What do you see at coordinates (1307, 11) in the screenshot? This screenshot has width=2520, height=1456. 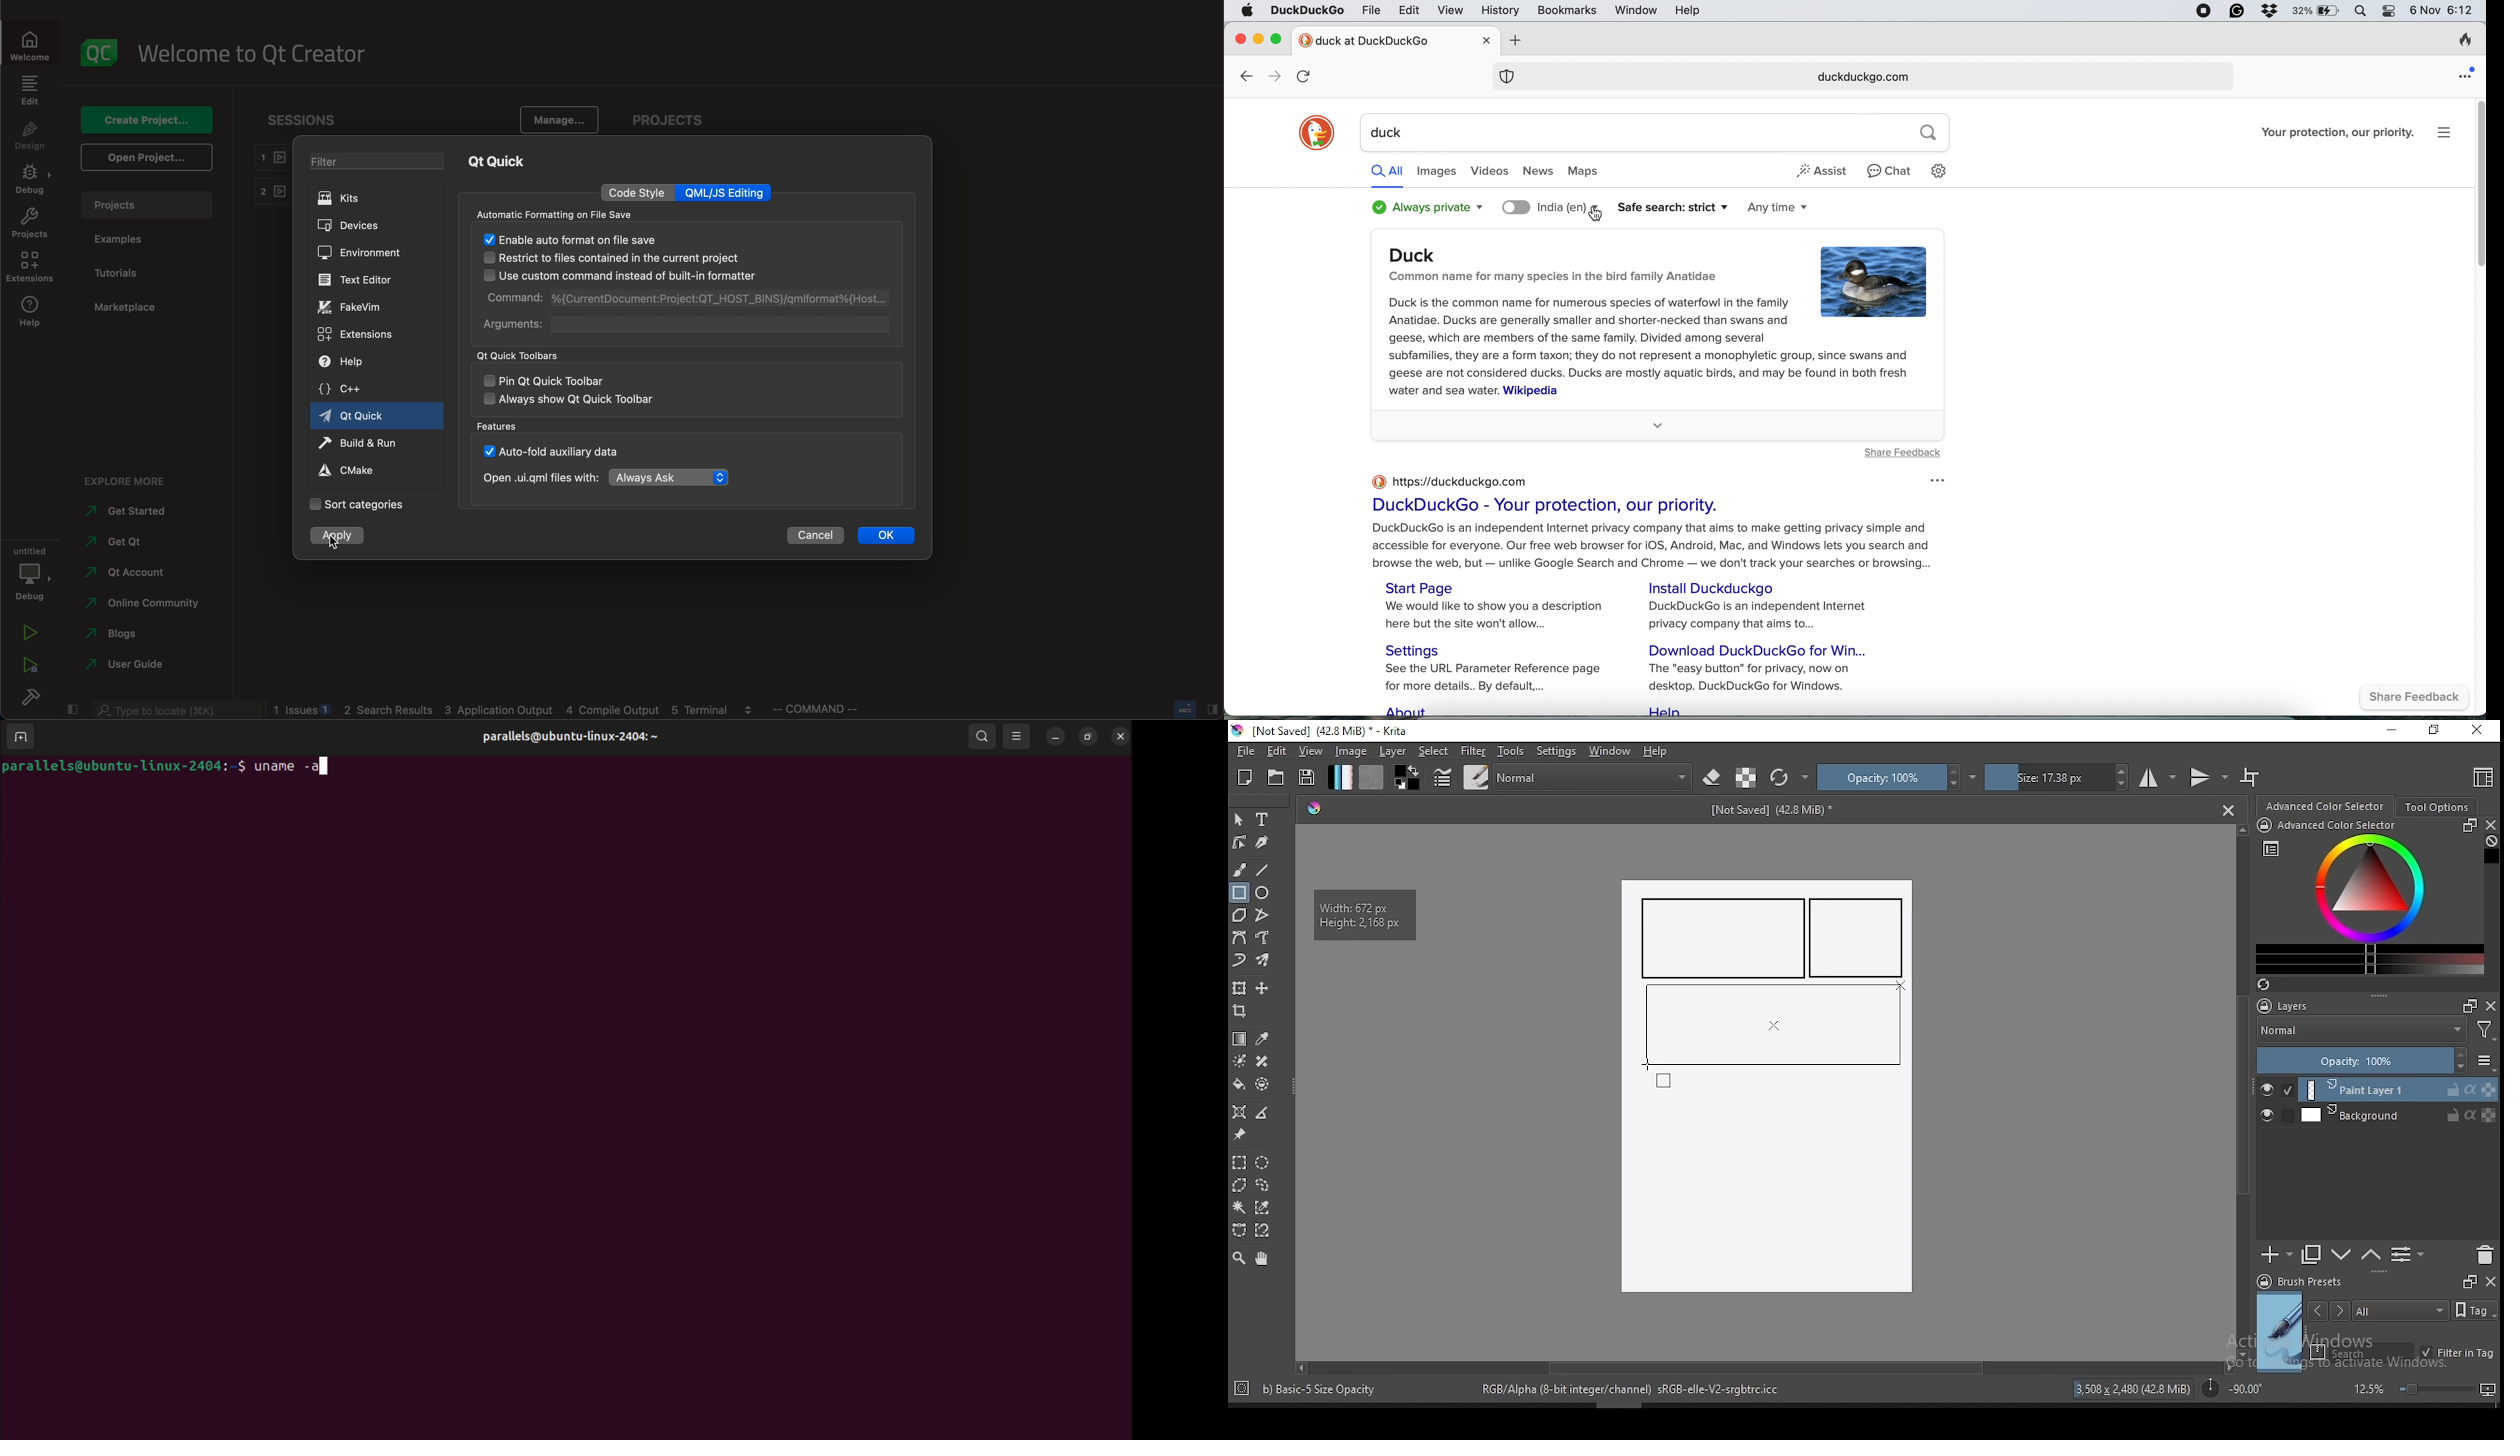 I see `duckduckgo` at bounding box center [1307, 11].